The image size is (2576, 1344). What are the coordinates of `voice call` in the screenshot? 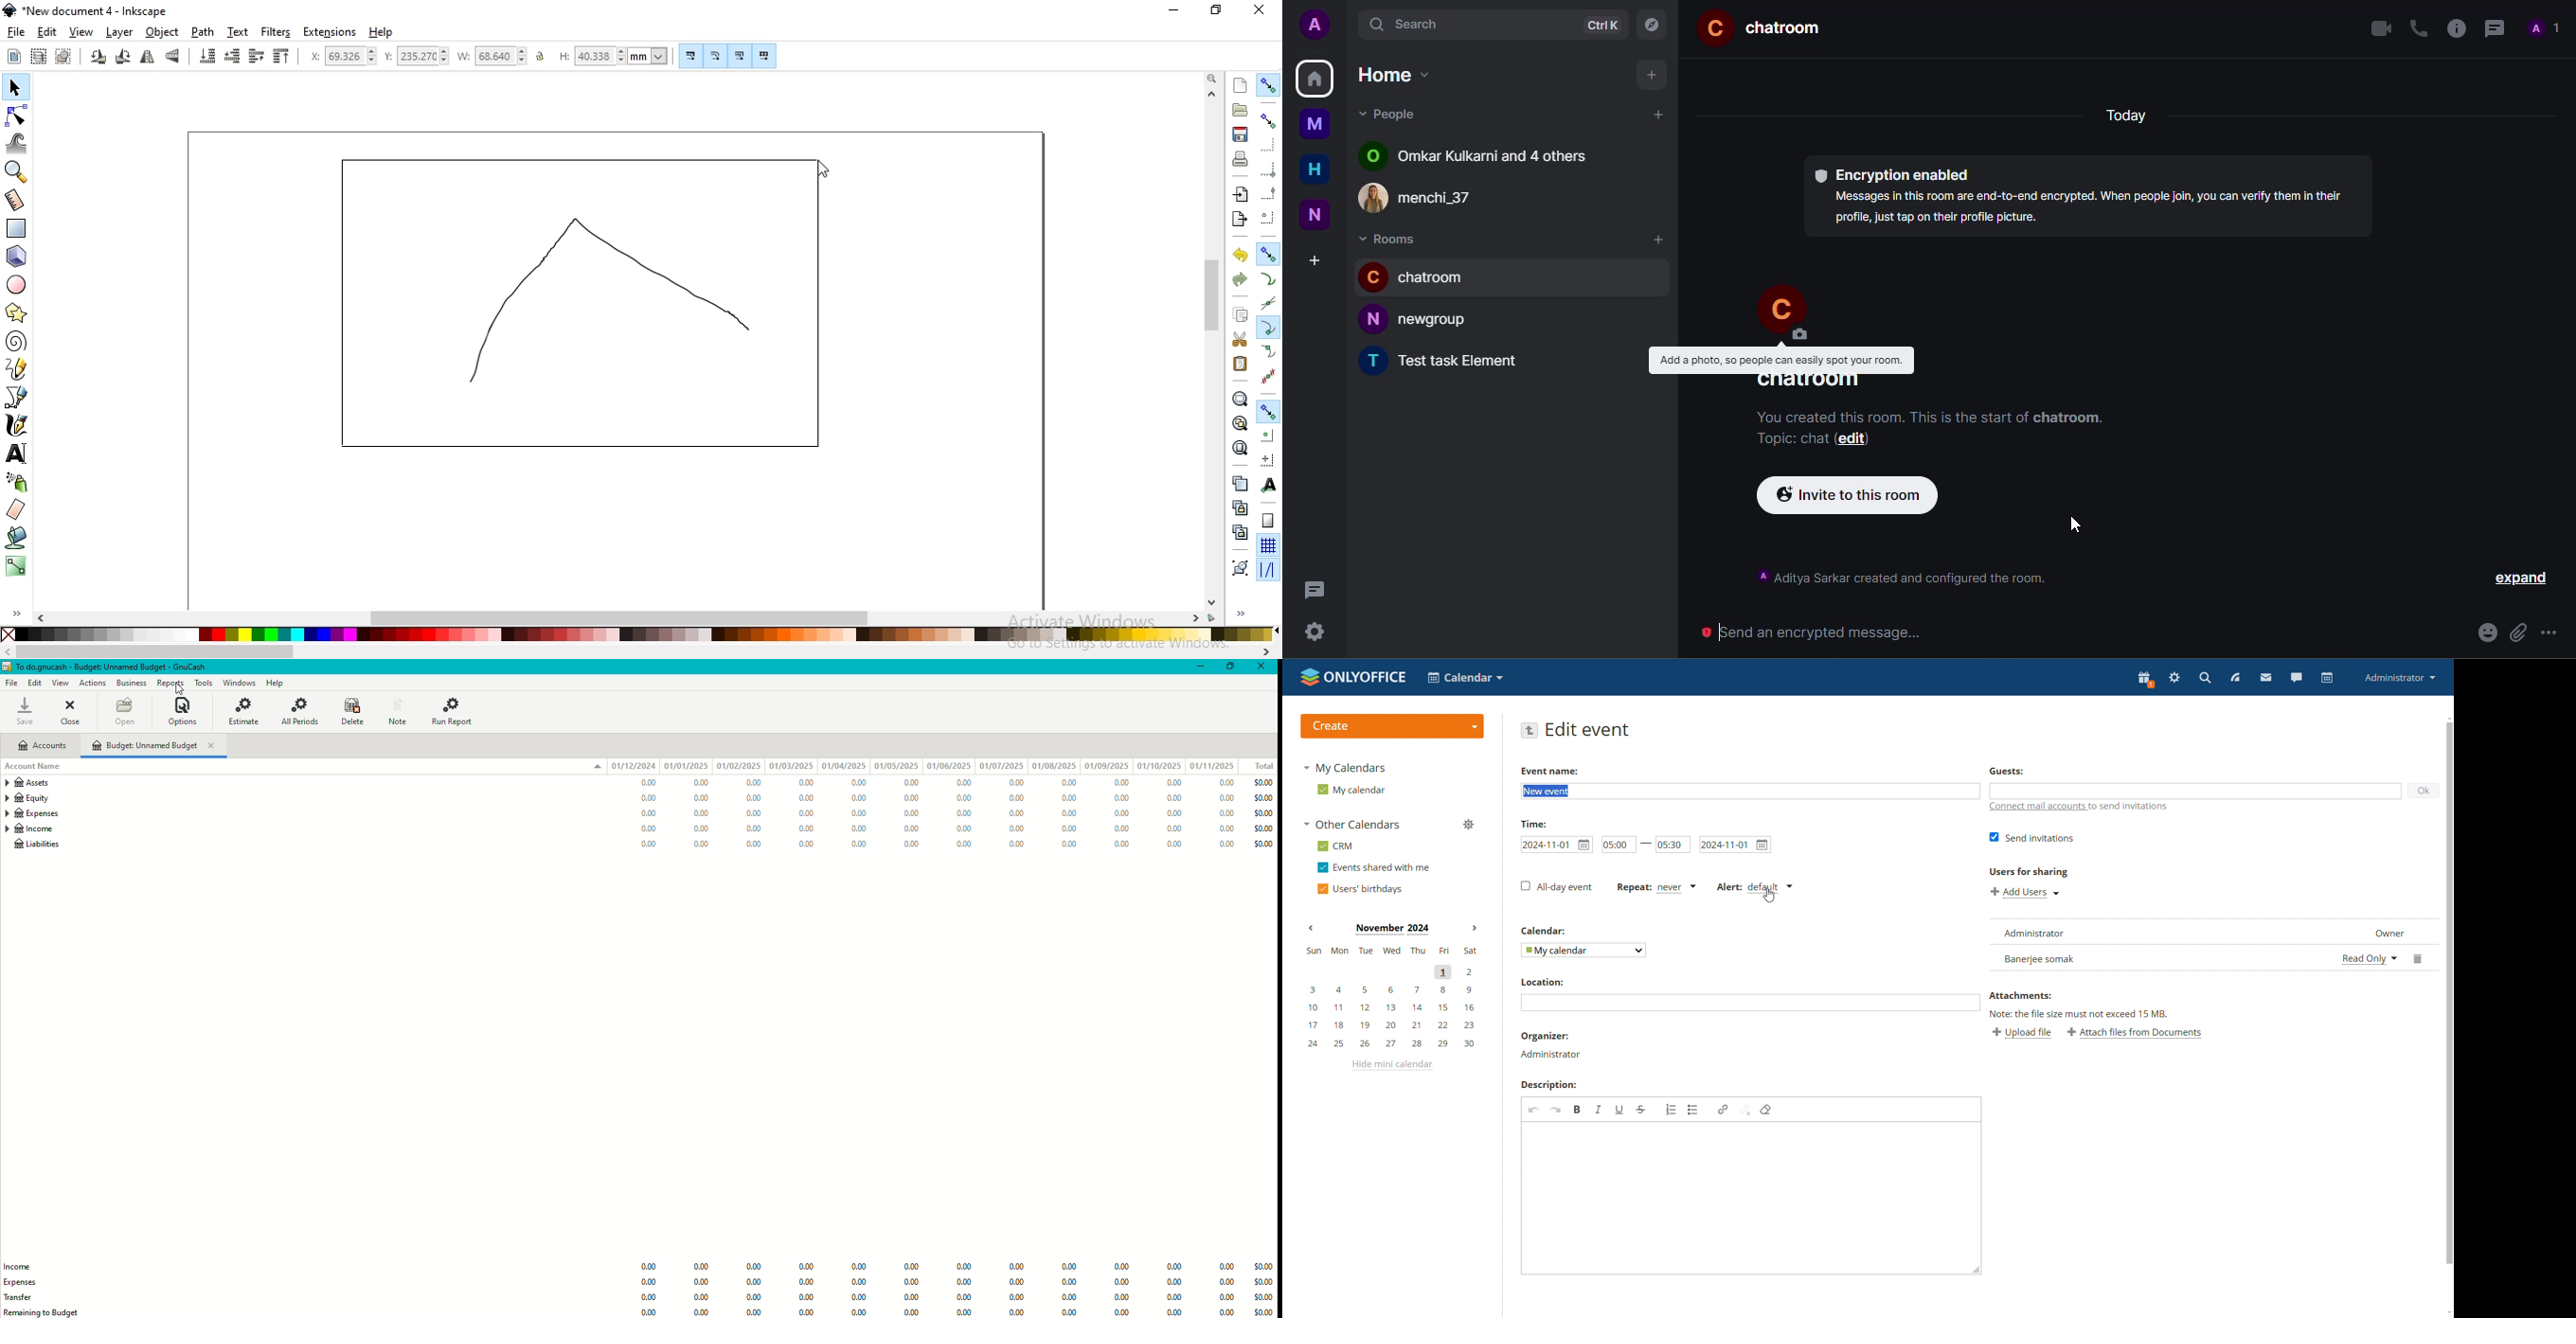 It's located at (2418, 28).